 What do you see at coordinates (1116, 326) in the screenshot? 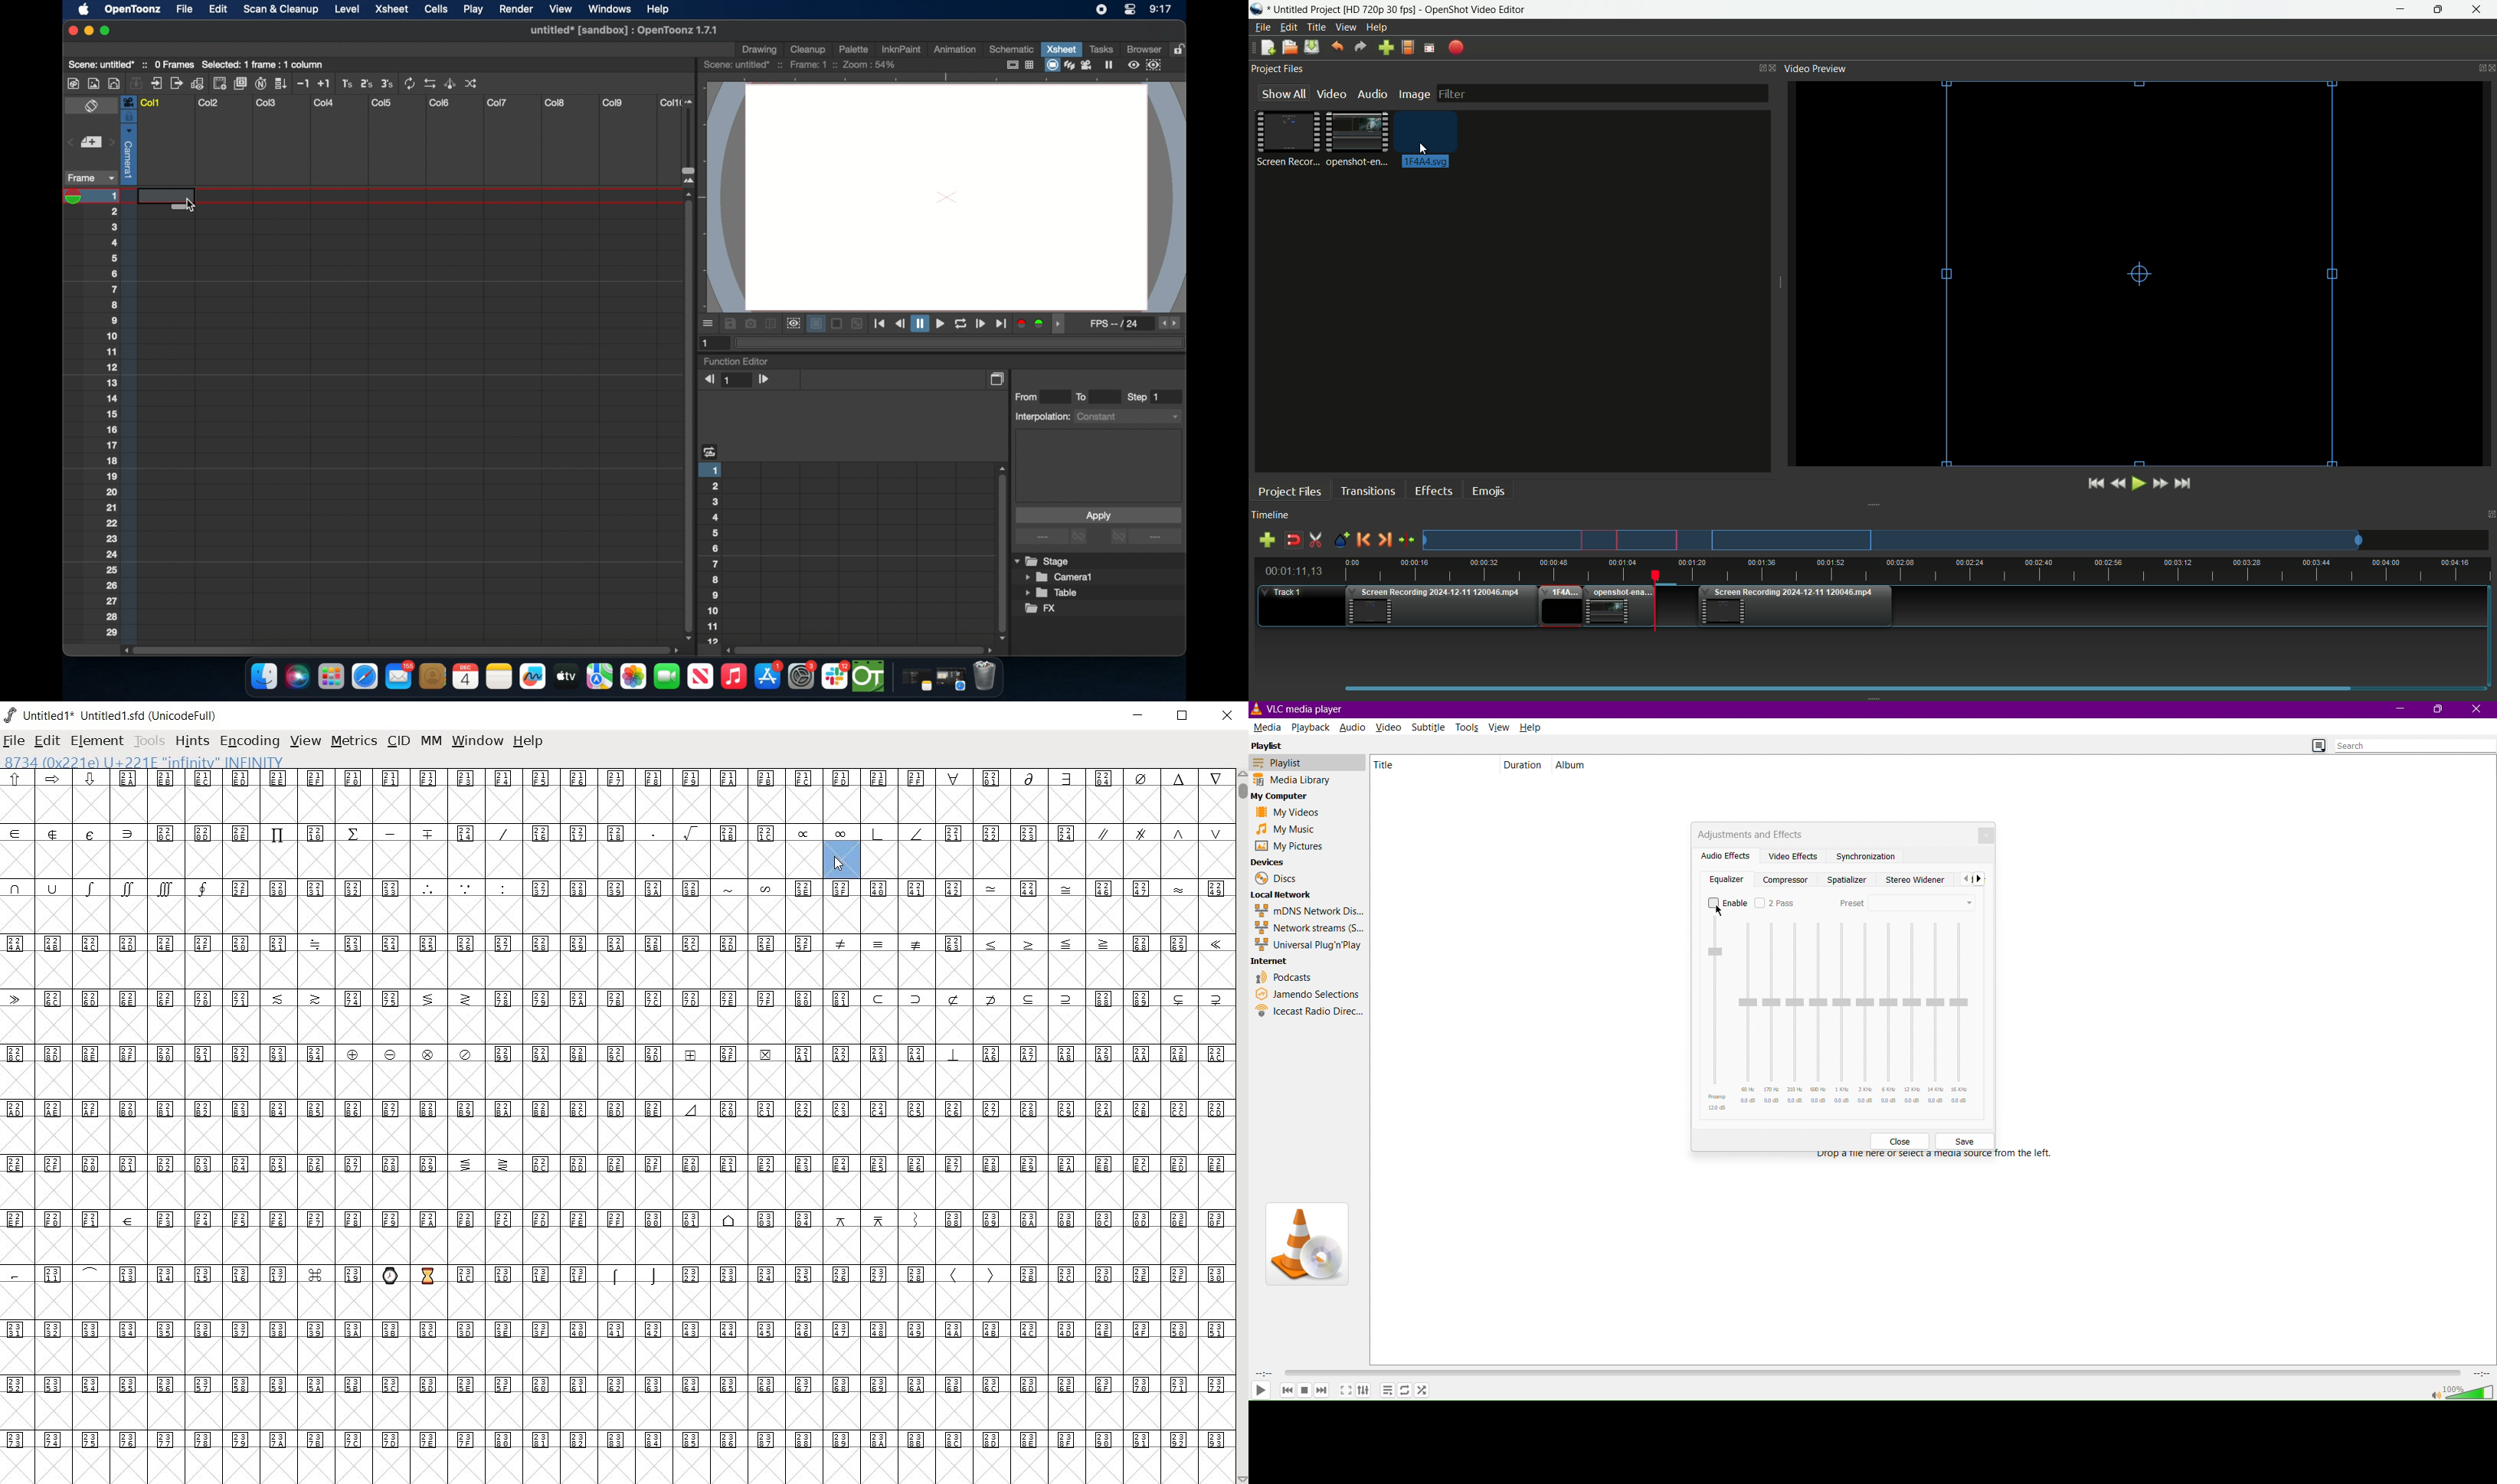
I see `fps` at bounding box center [1116, 326].